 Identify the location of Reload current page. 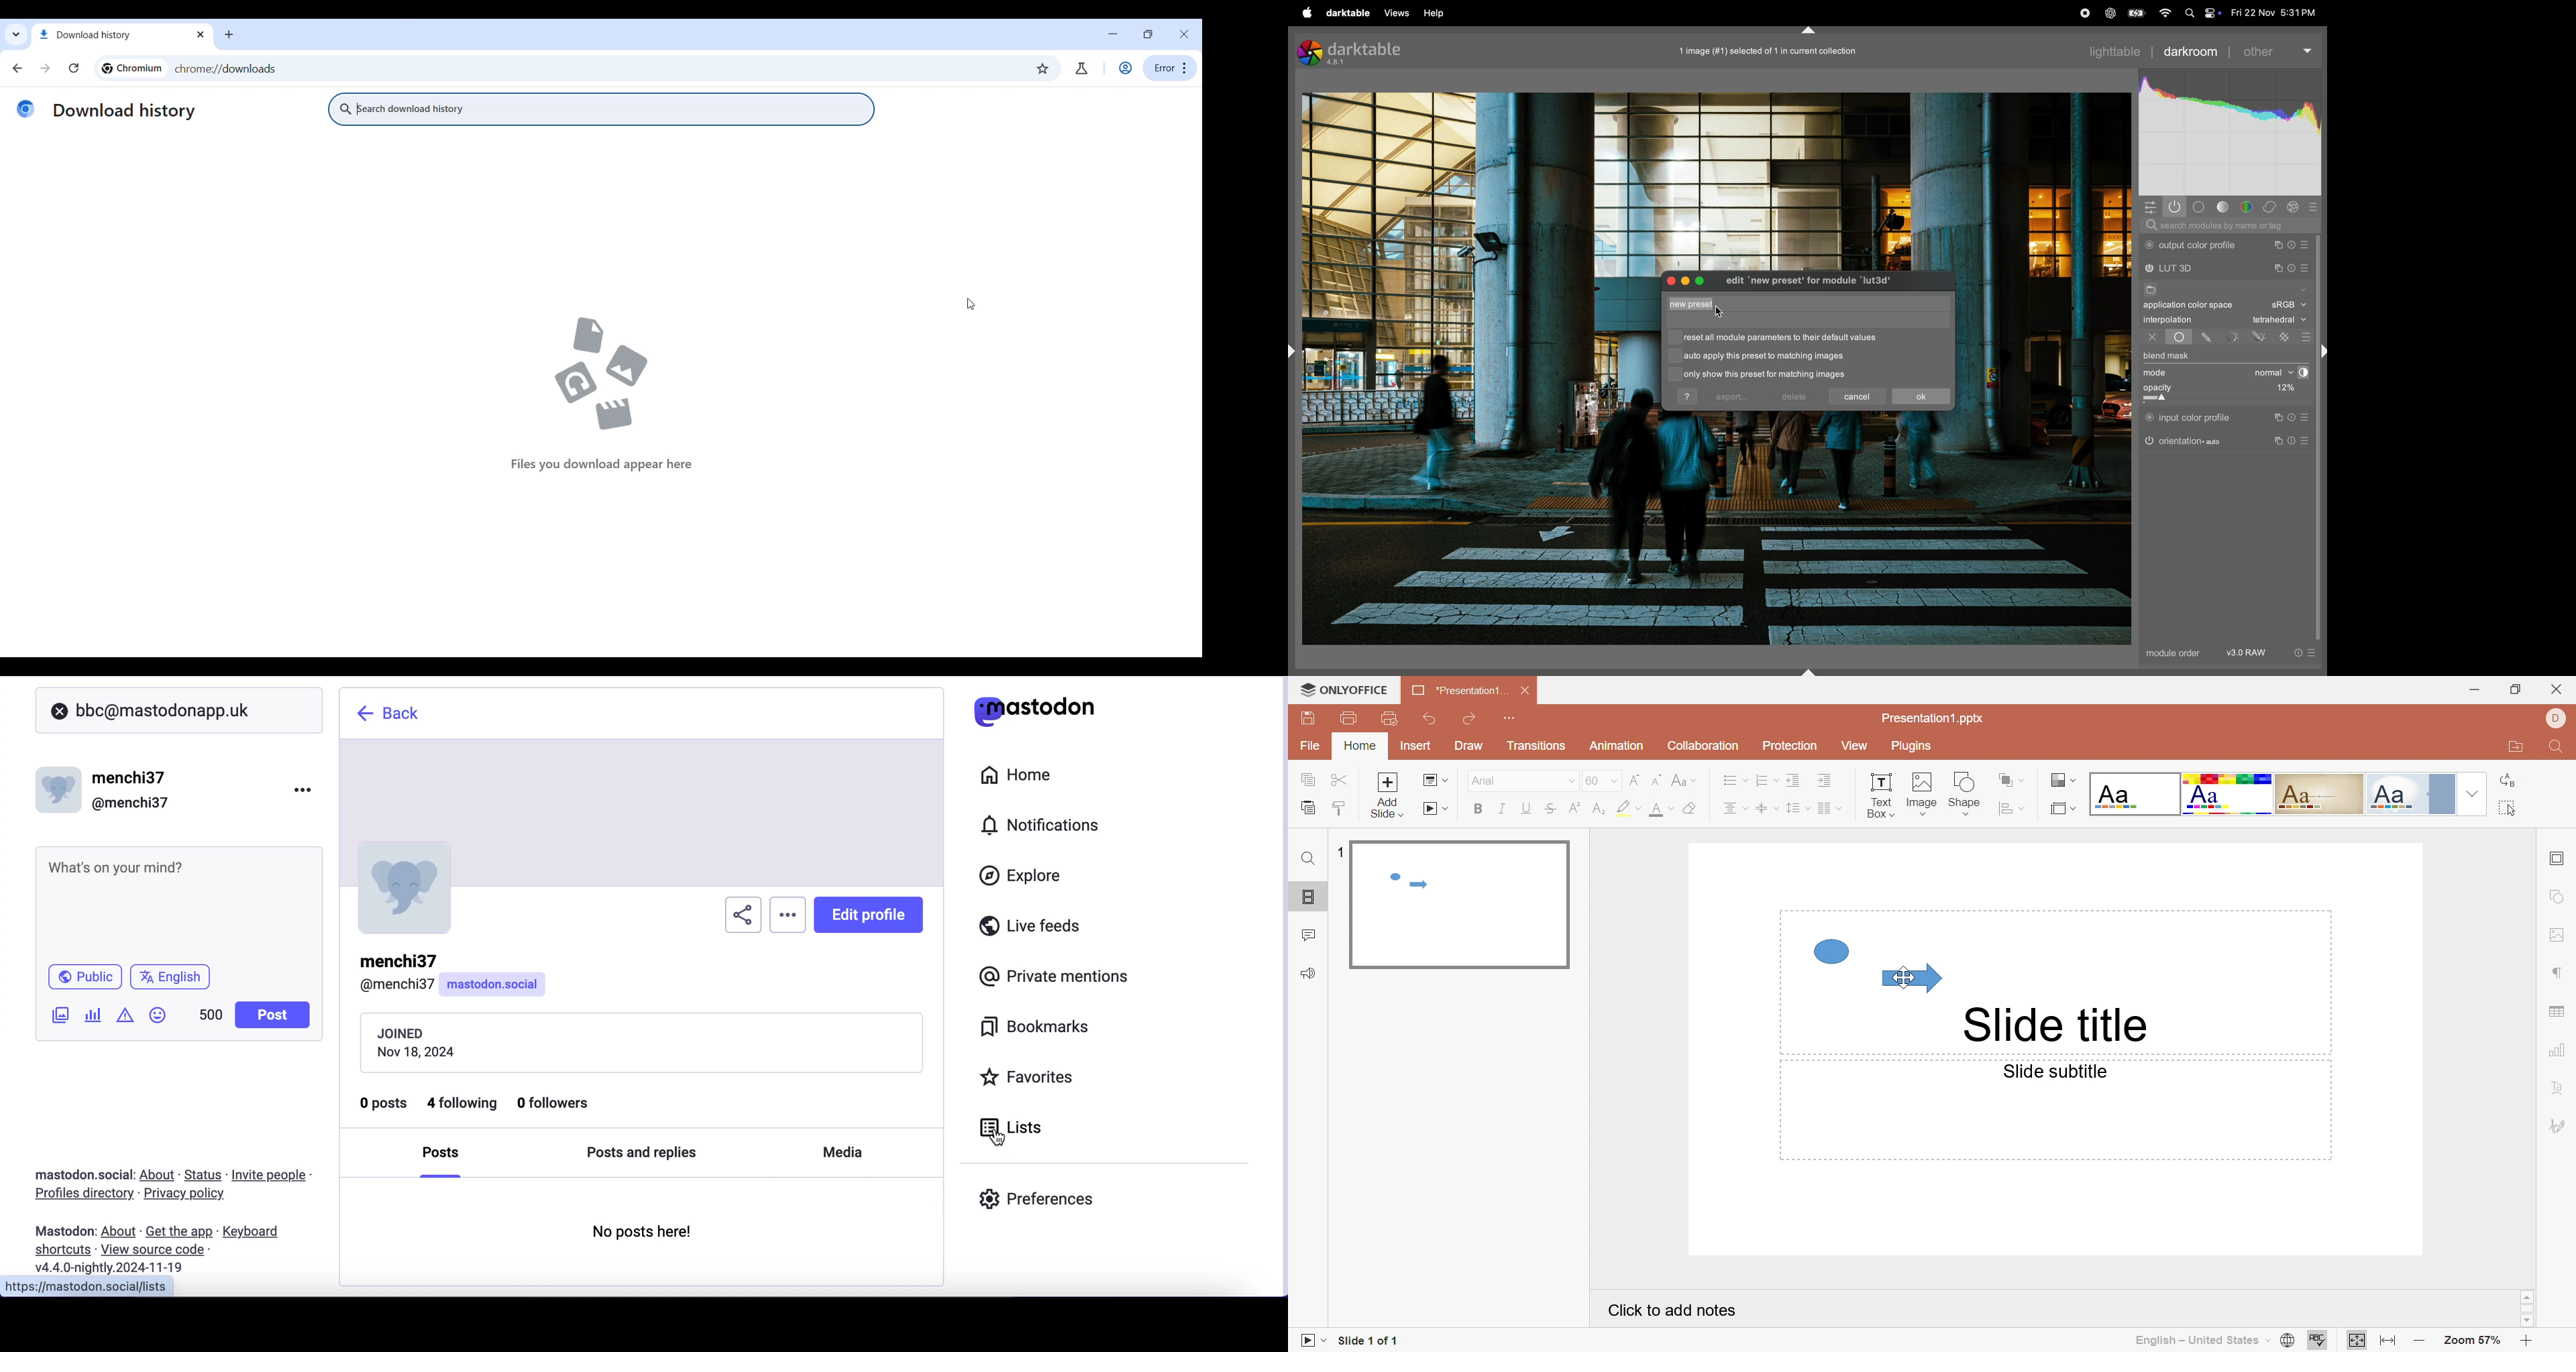
(73, 68).